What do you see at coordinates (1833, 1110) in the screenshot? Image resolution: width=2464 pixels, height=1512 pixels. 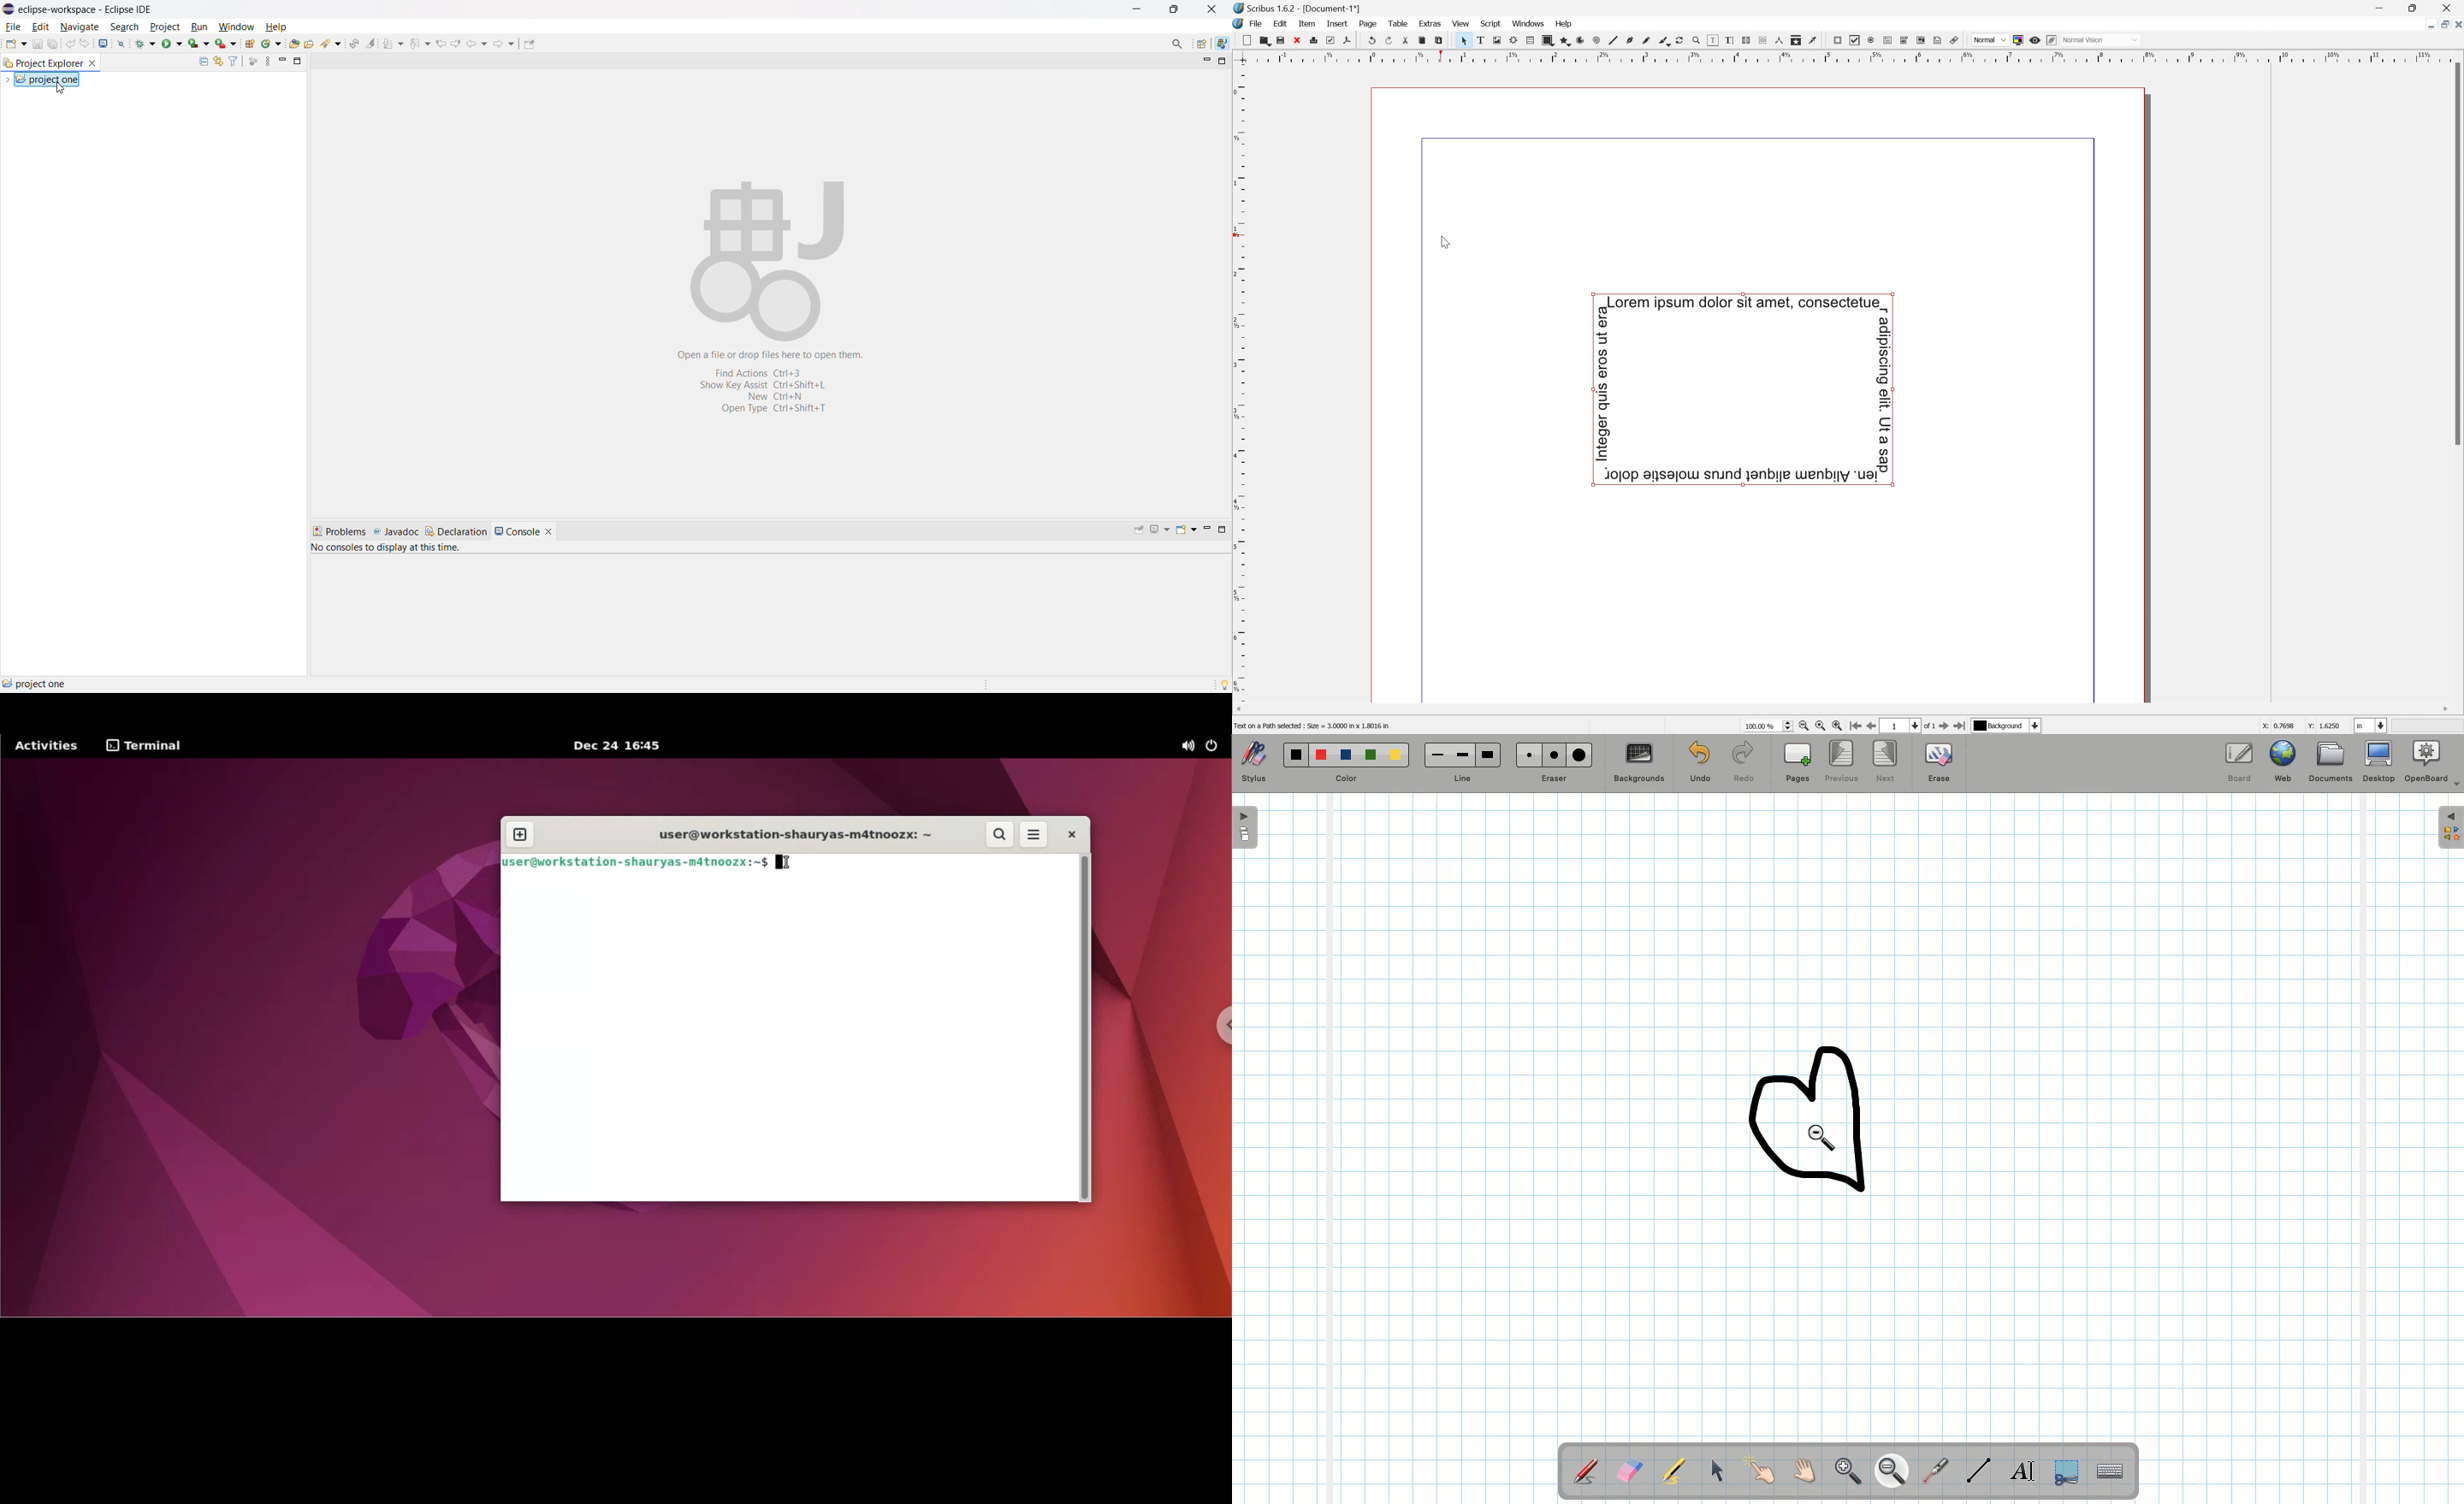 I see `Zoomed out ` at bounding box center [1833, 1110].